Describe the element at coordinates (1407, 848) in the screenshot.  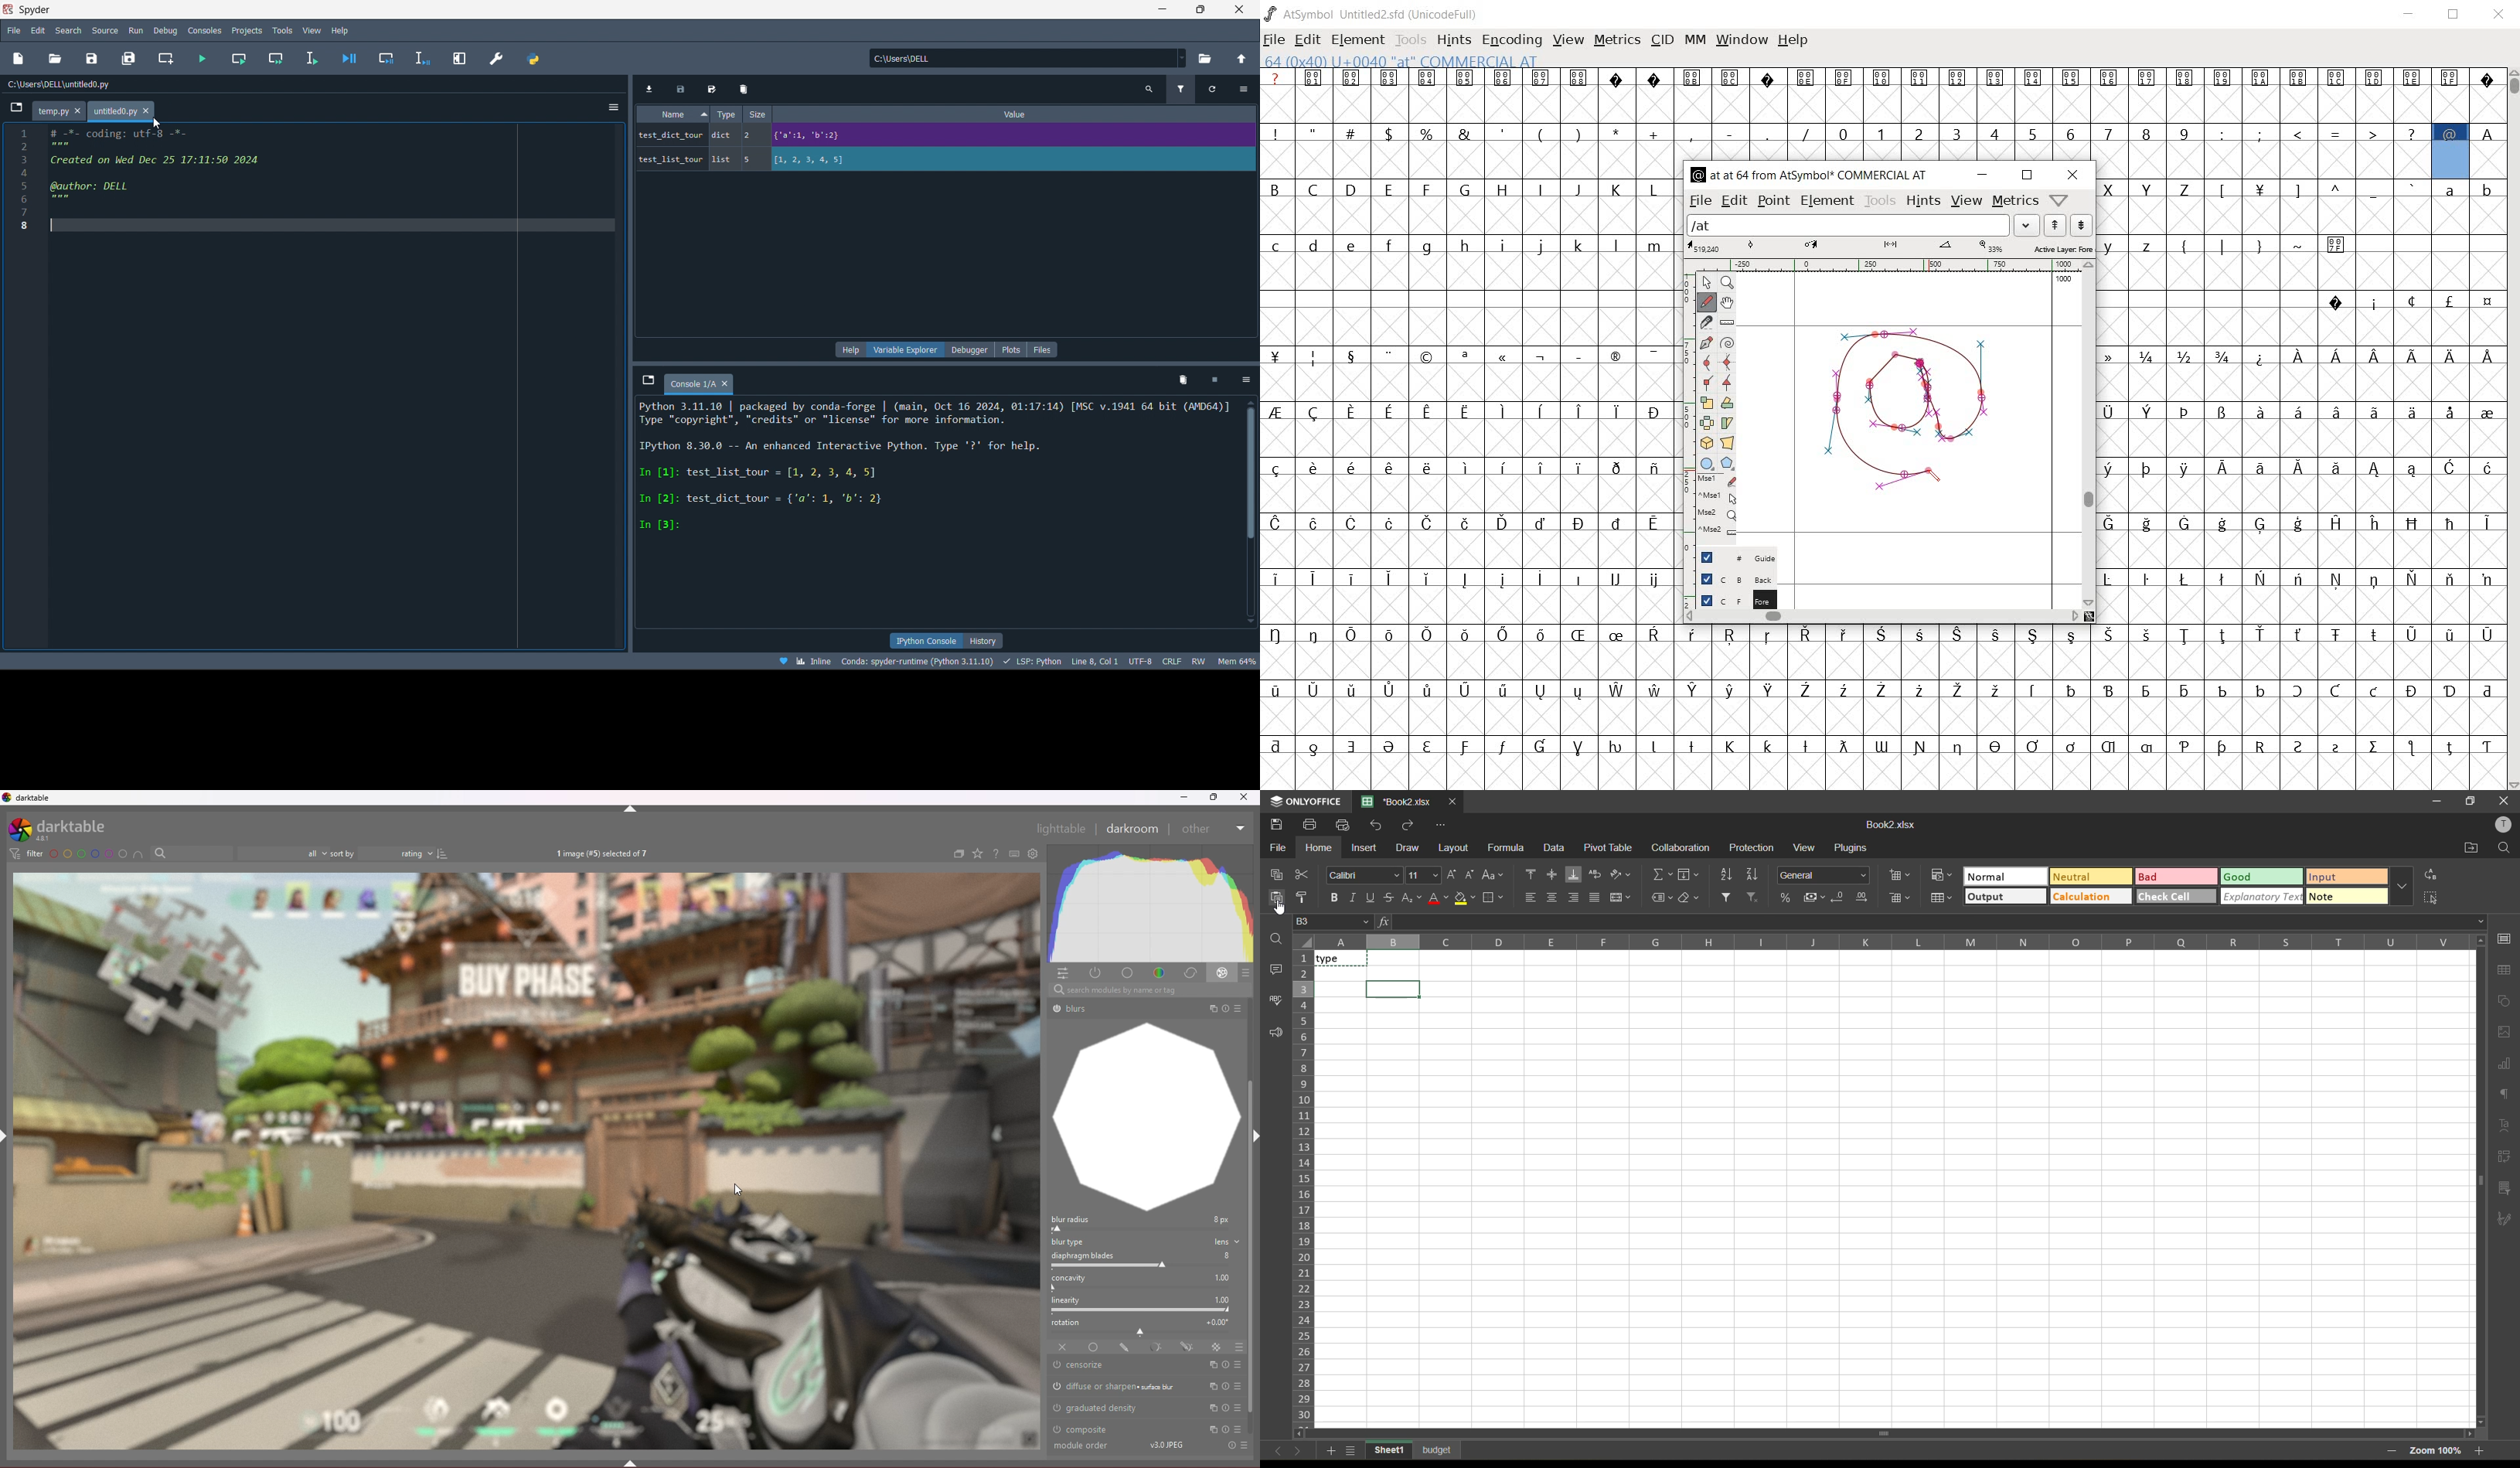
I see `draw` at that location.